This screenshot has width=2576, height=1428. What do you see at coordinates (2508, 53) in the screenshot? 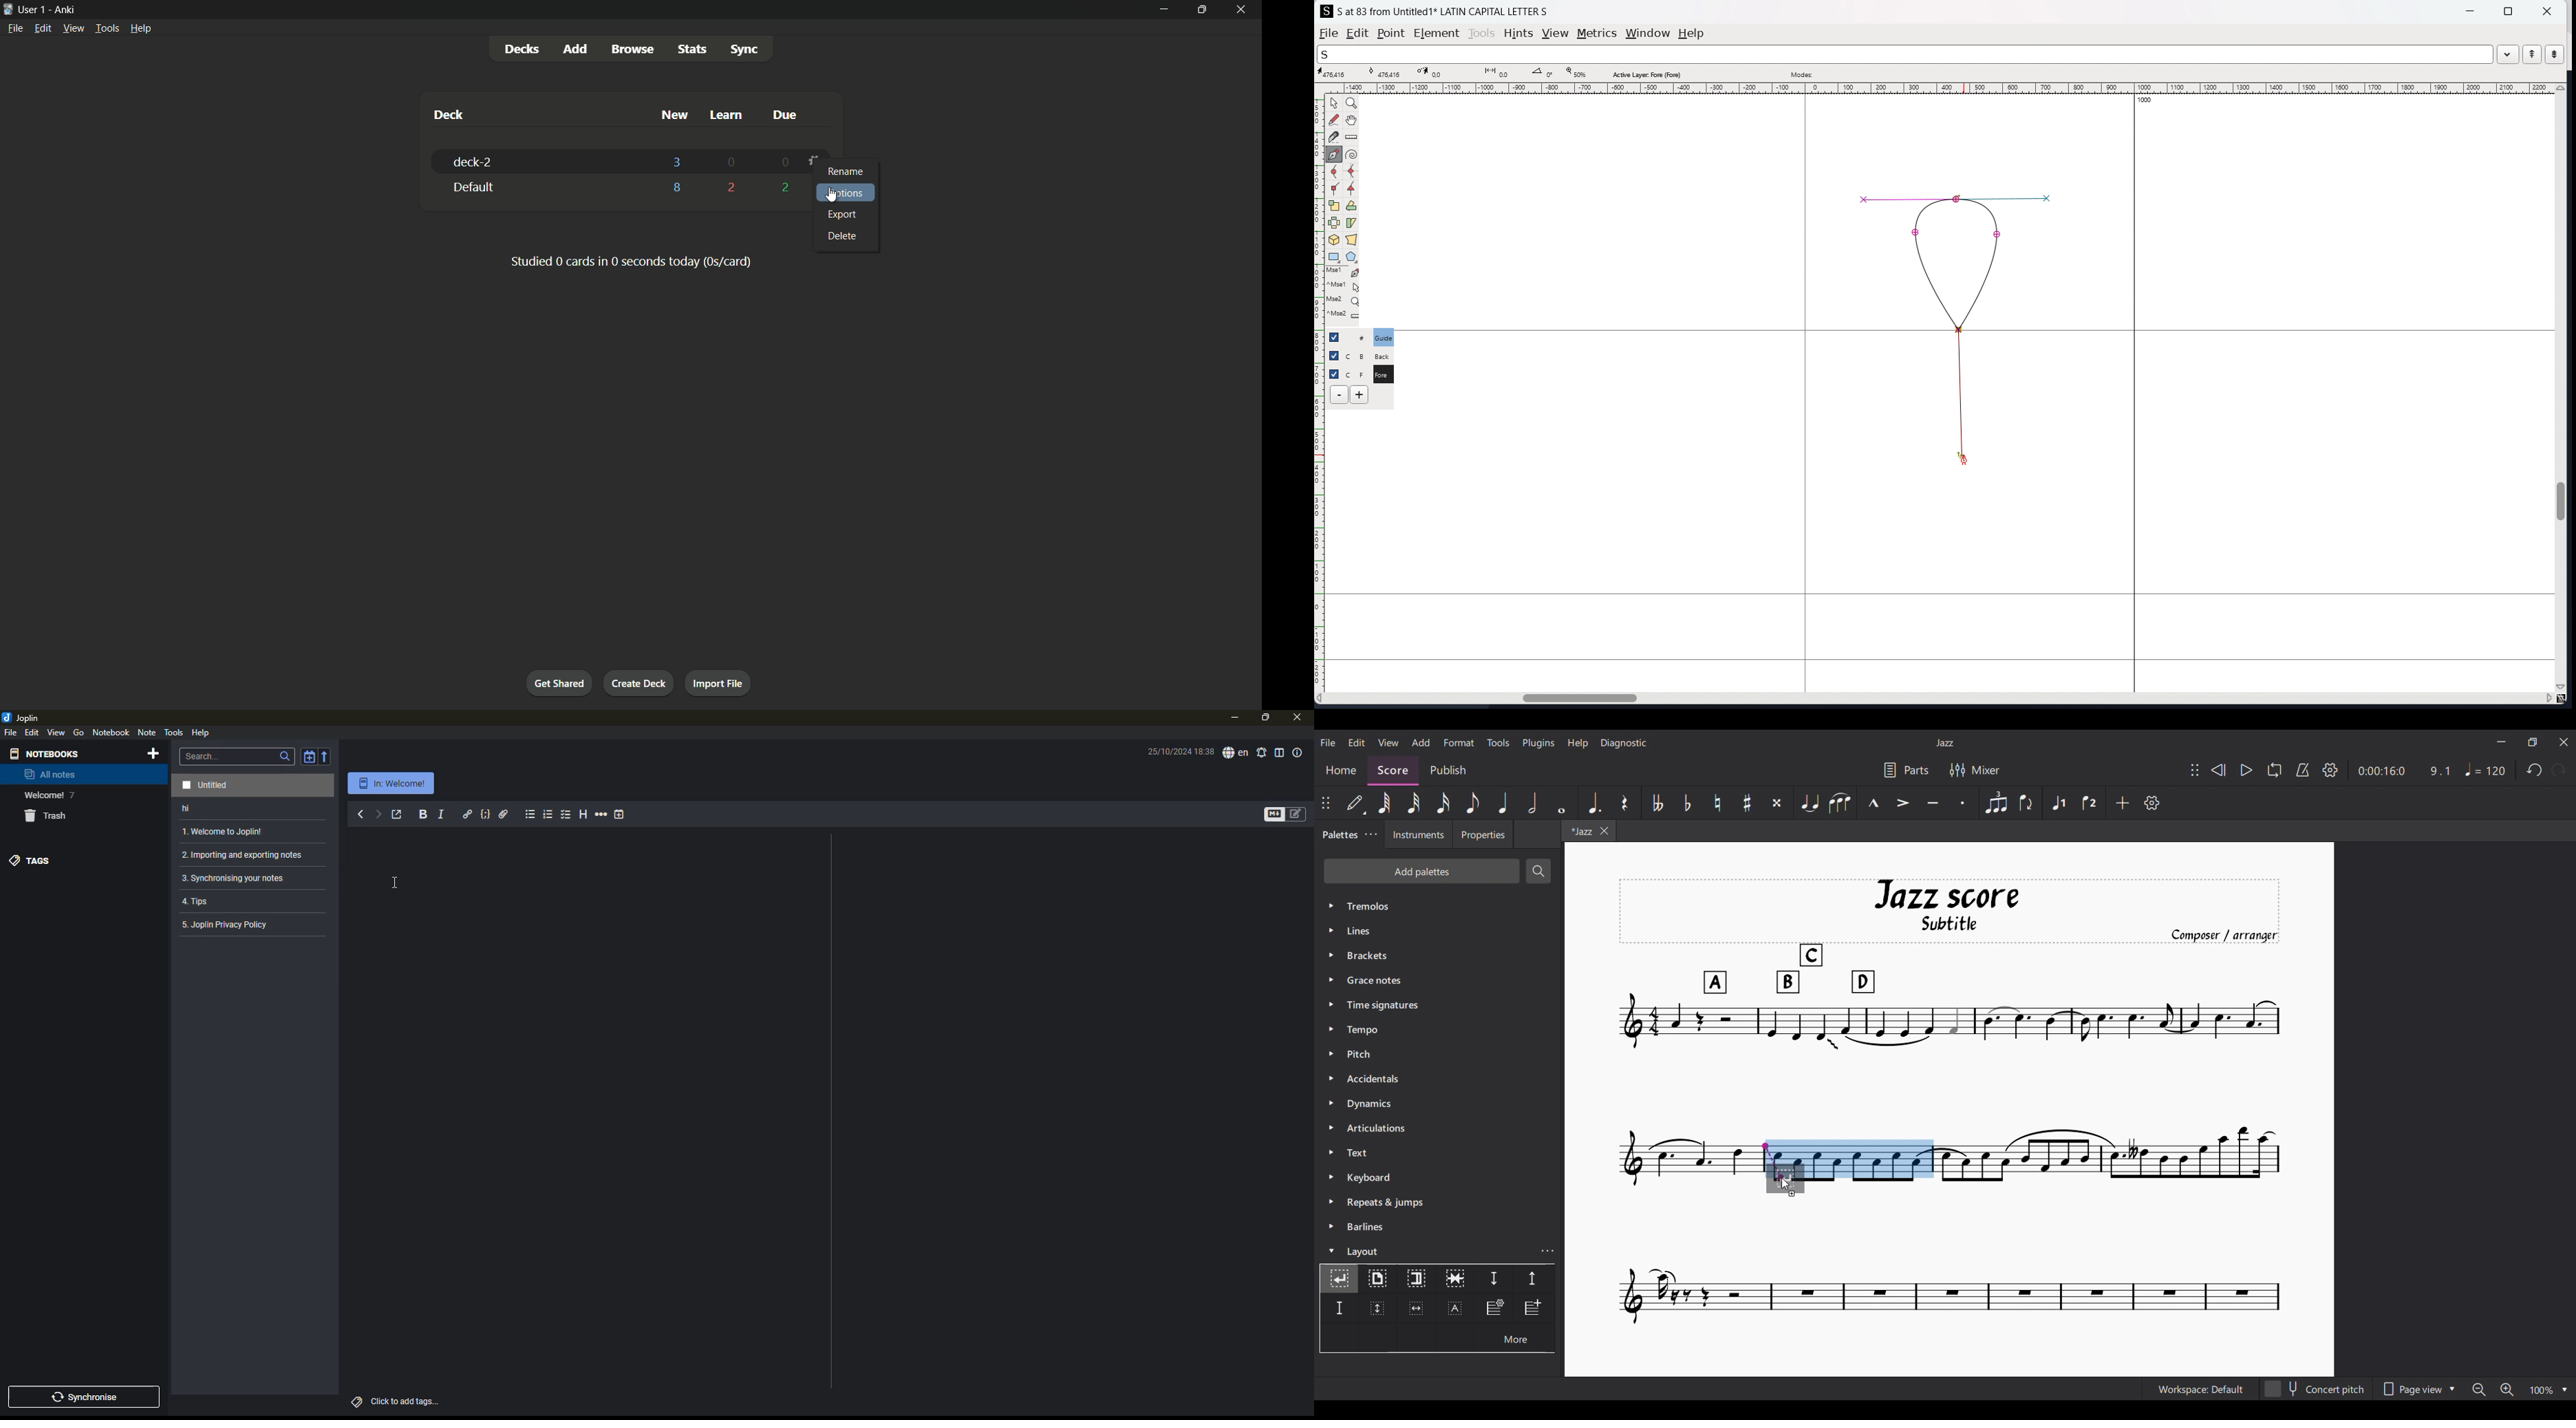
I see `dropdown` at bounding box center [2508, 53].